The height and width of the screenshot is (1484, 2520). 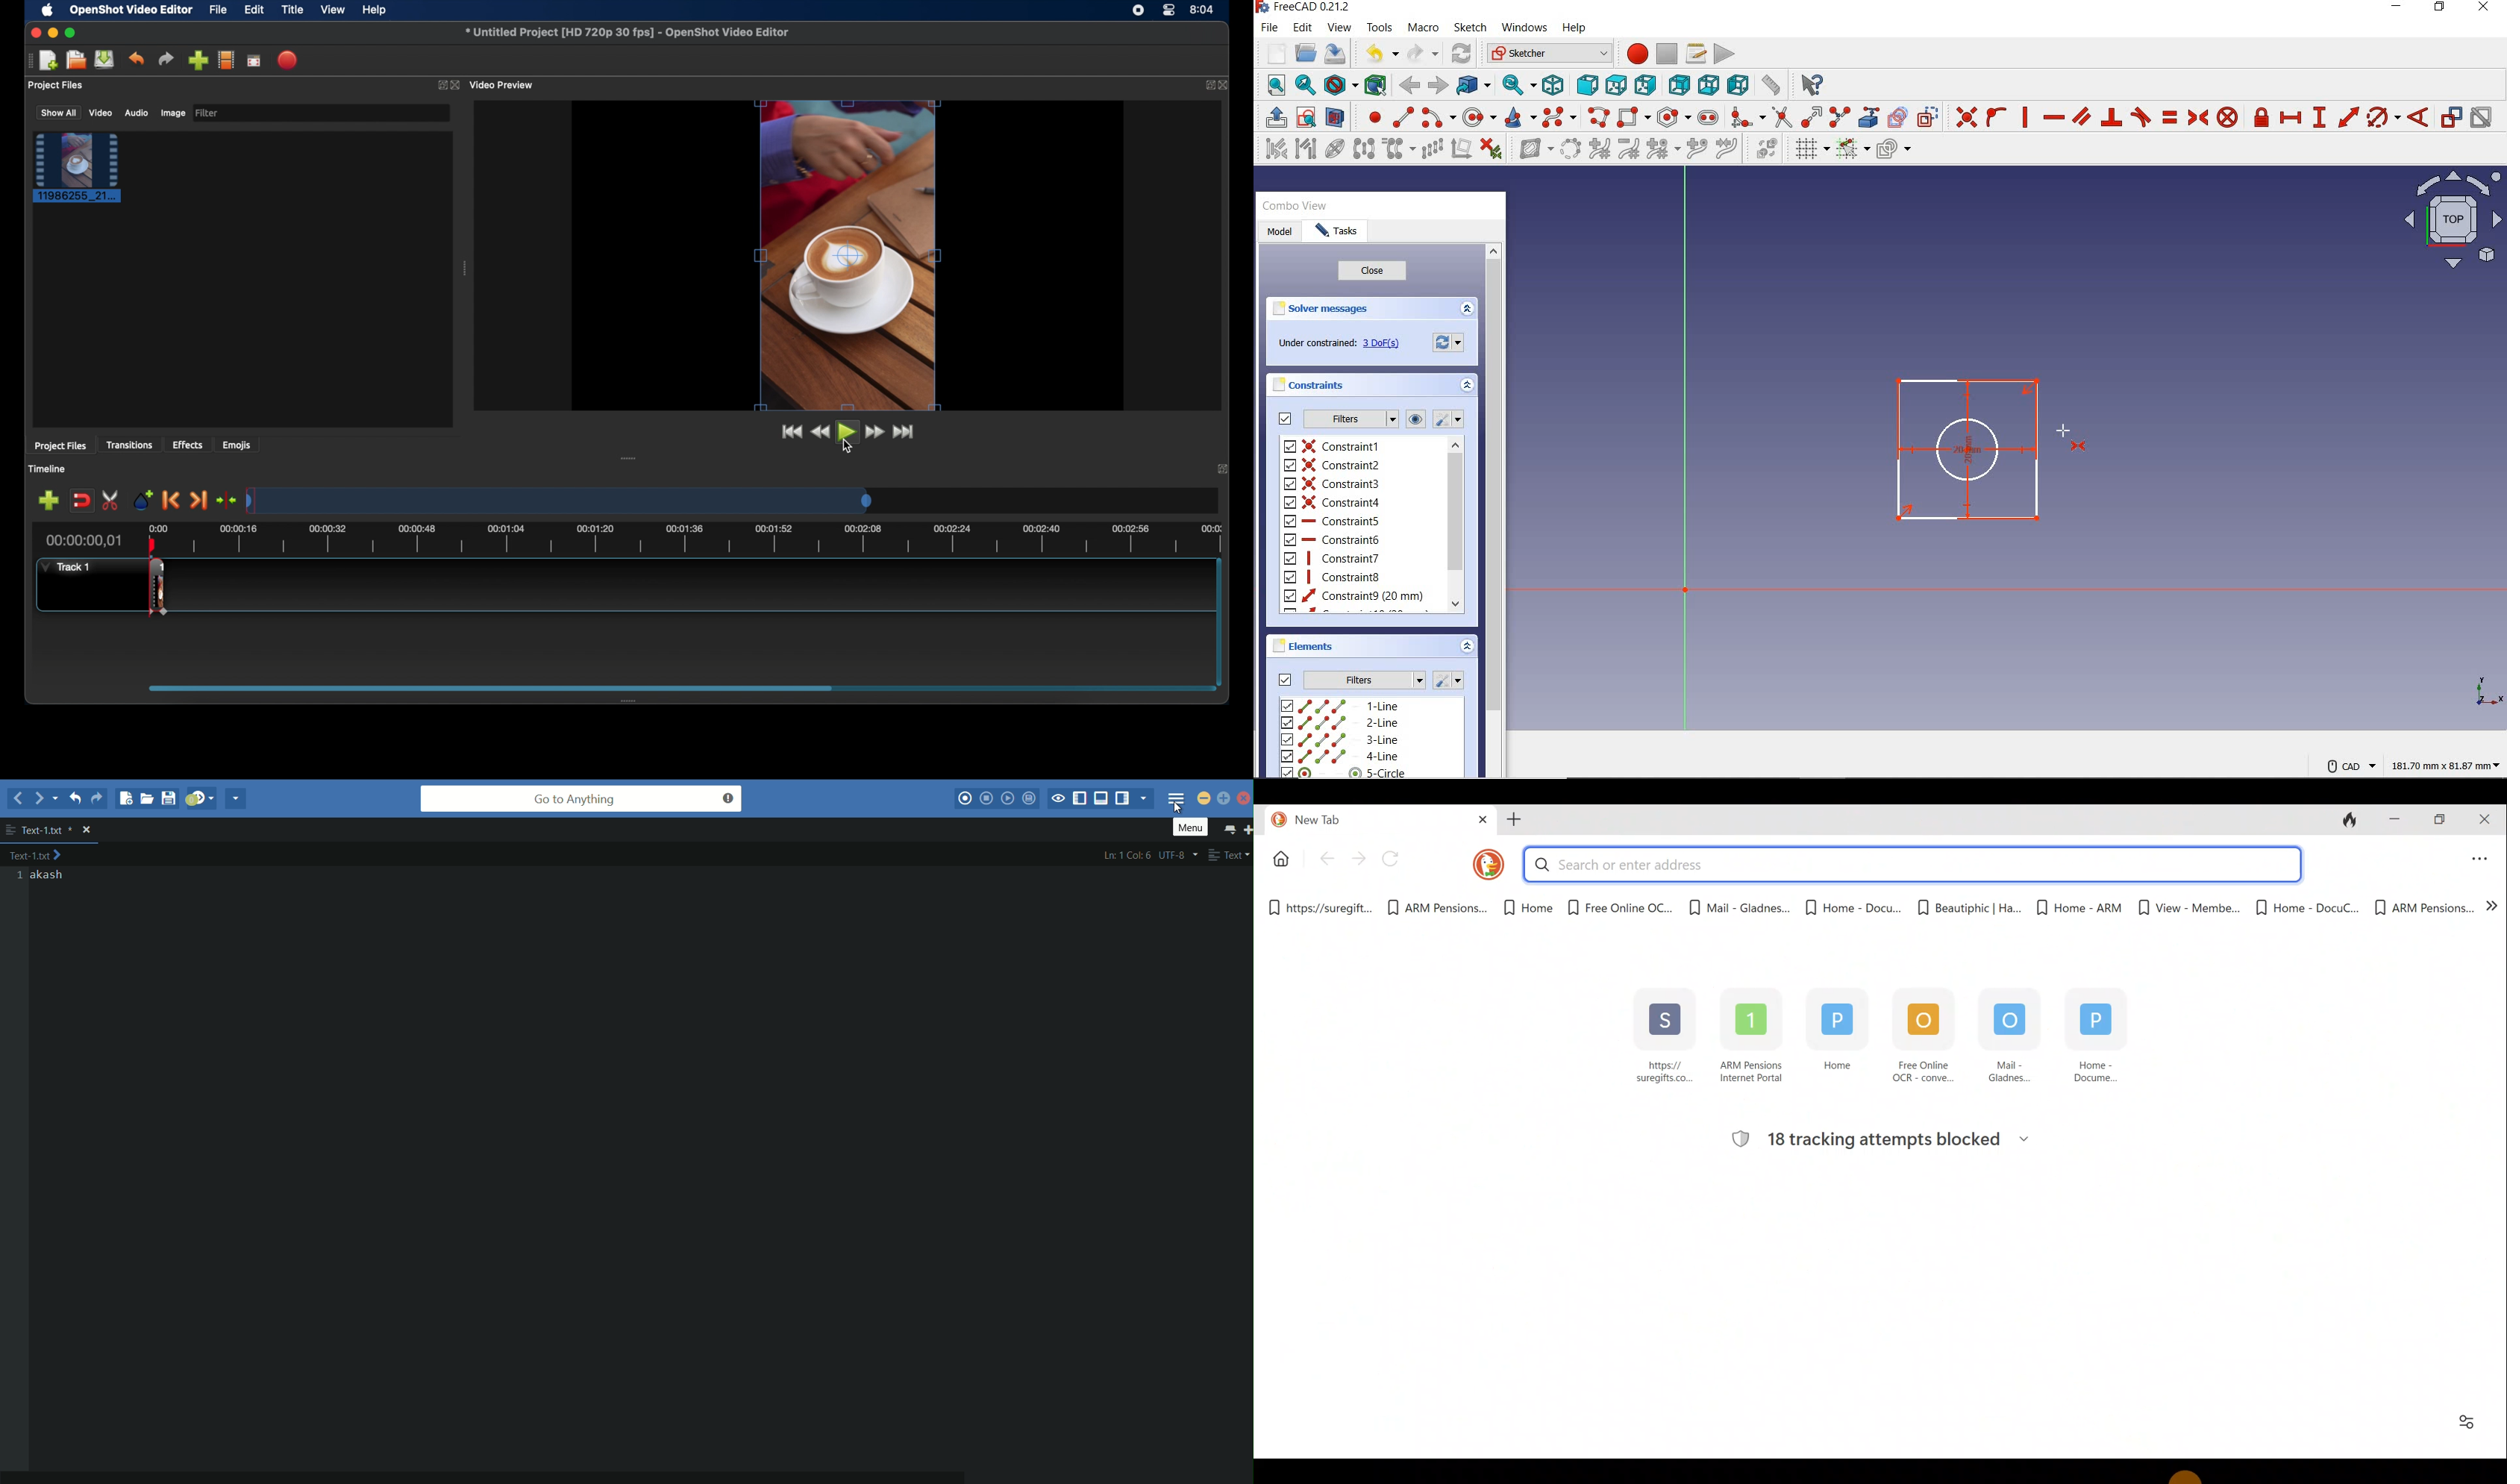 What do you see at coordinates (1336, 116) in the screenshot?
I see `view section` at bounding box center [1336, 116].